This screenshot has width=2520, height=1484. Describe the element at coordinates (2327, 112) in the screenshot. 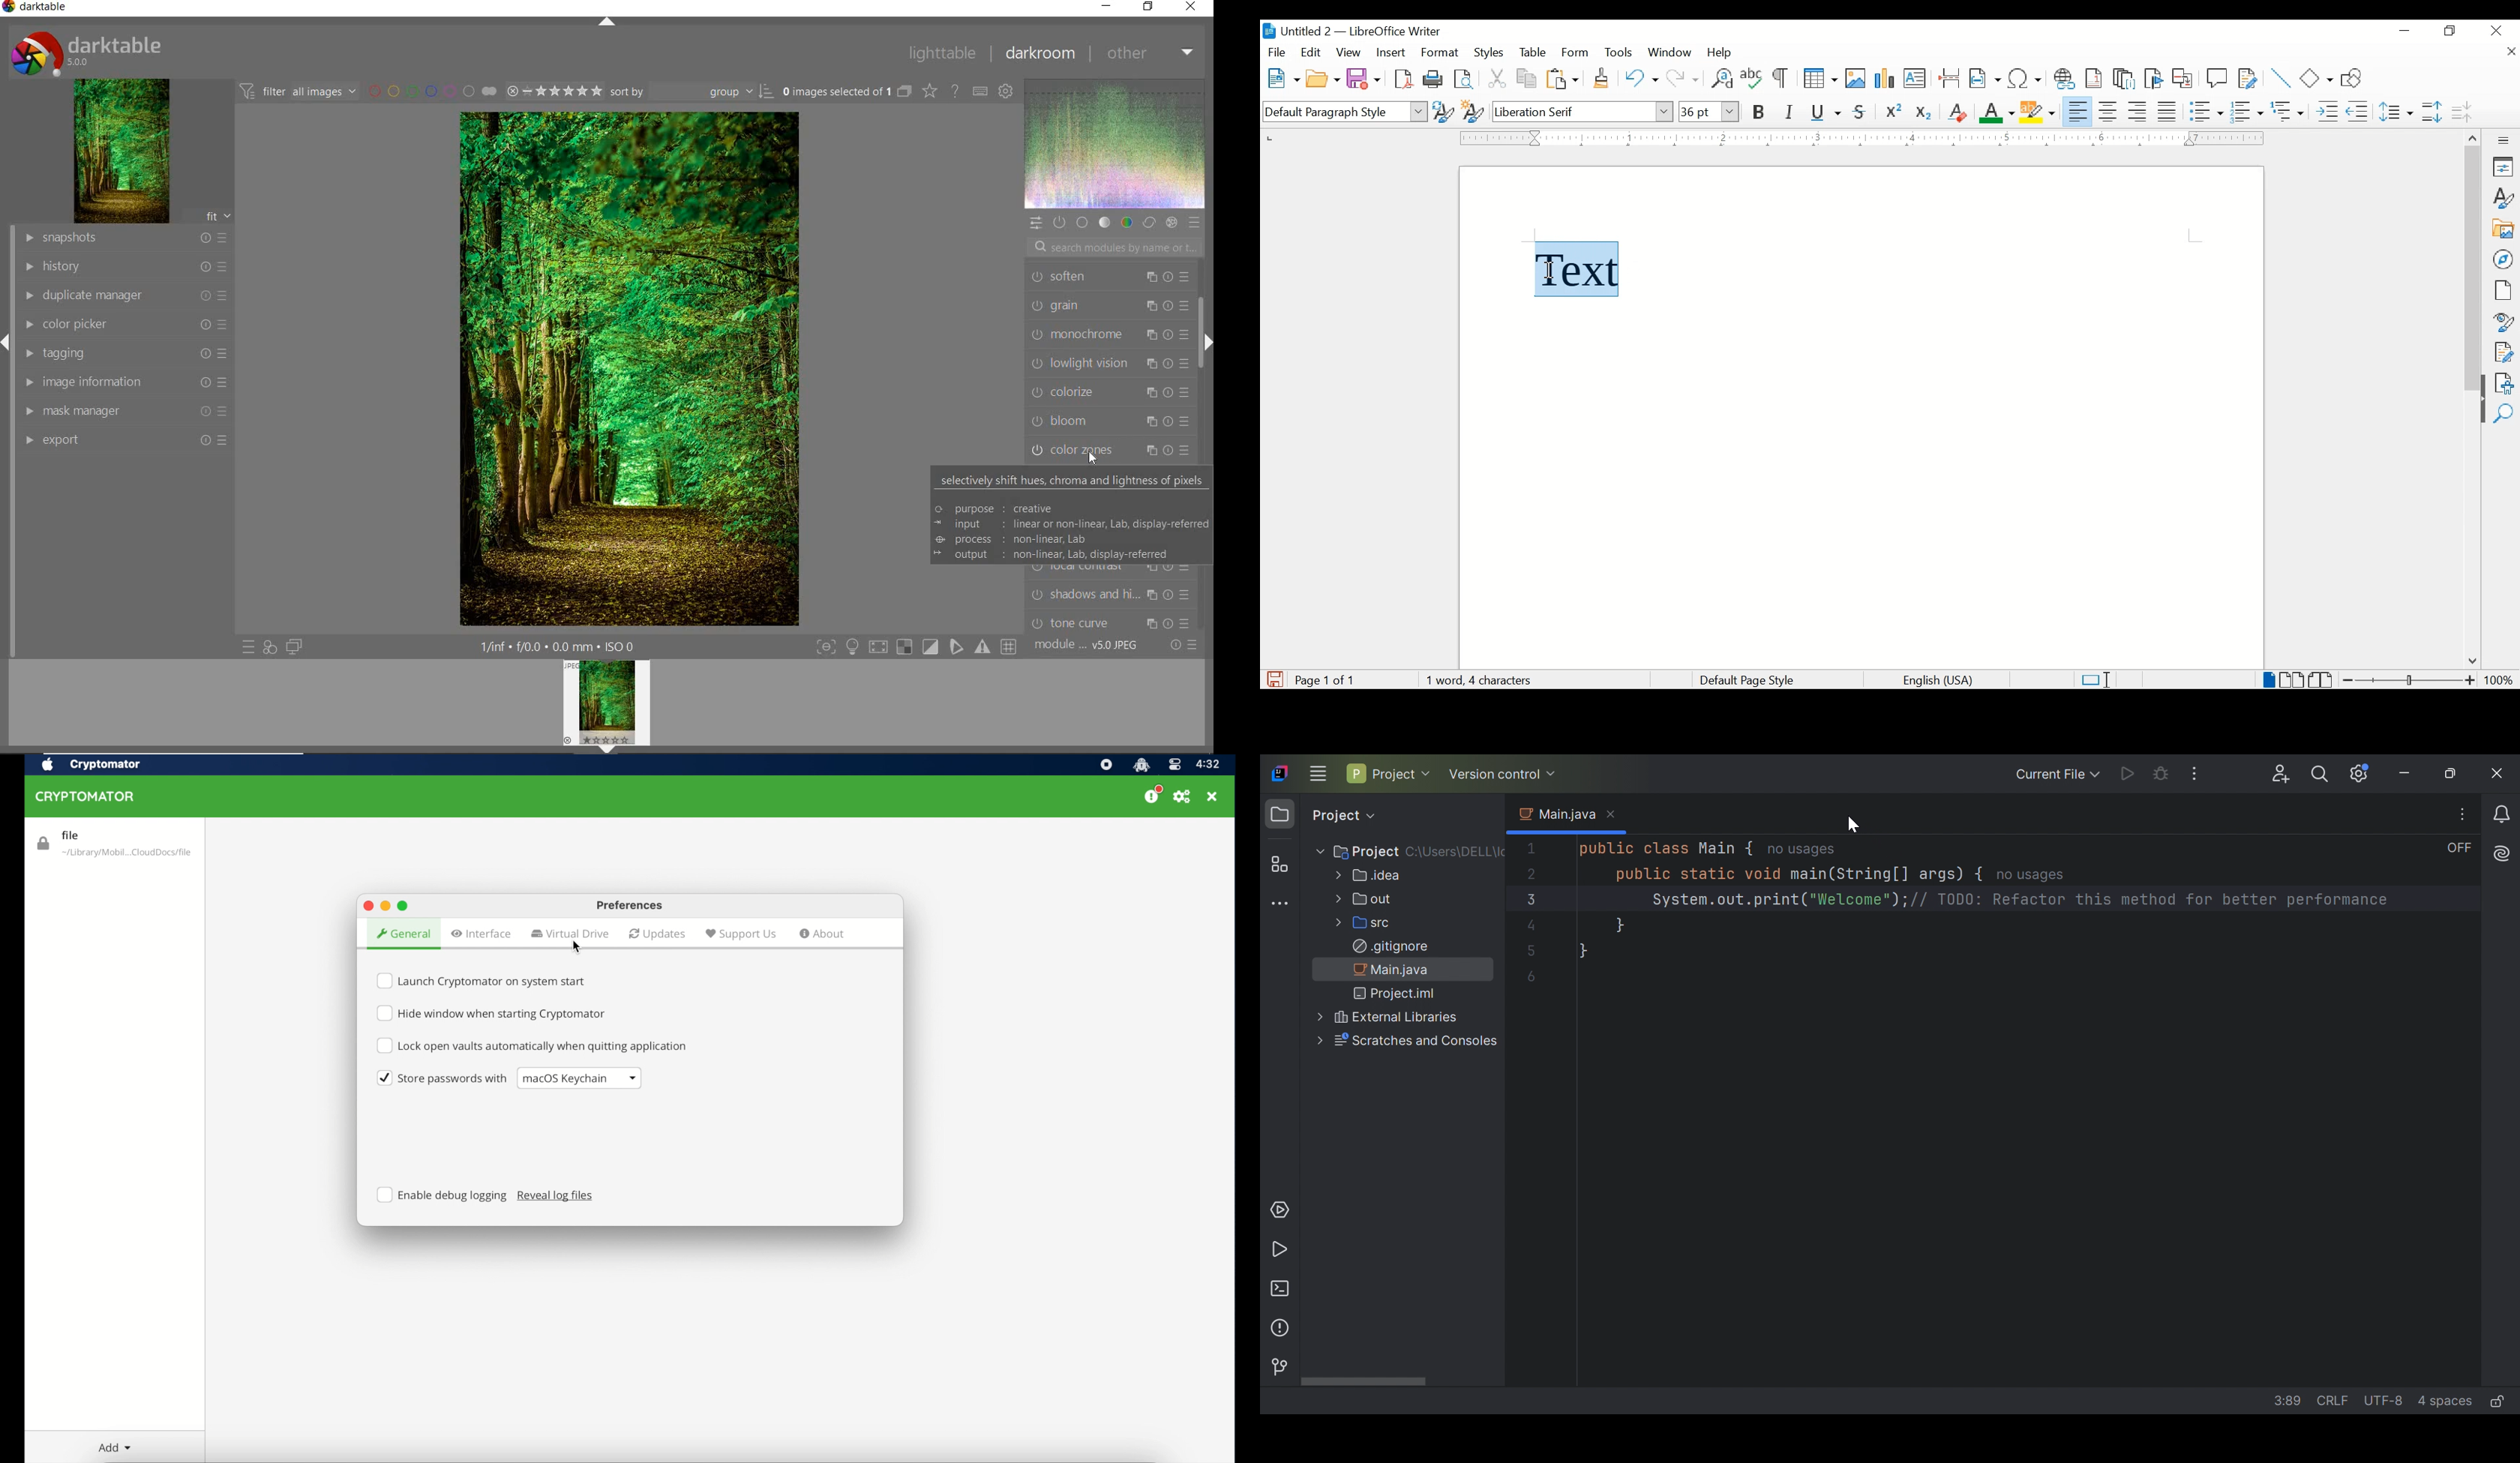

I see `increase indent` at that location.